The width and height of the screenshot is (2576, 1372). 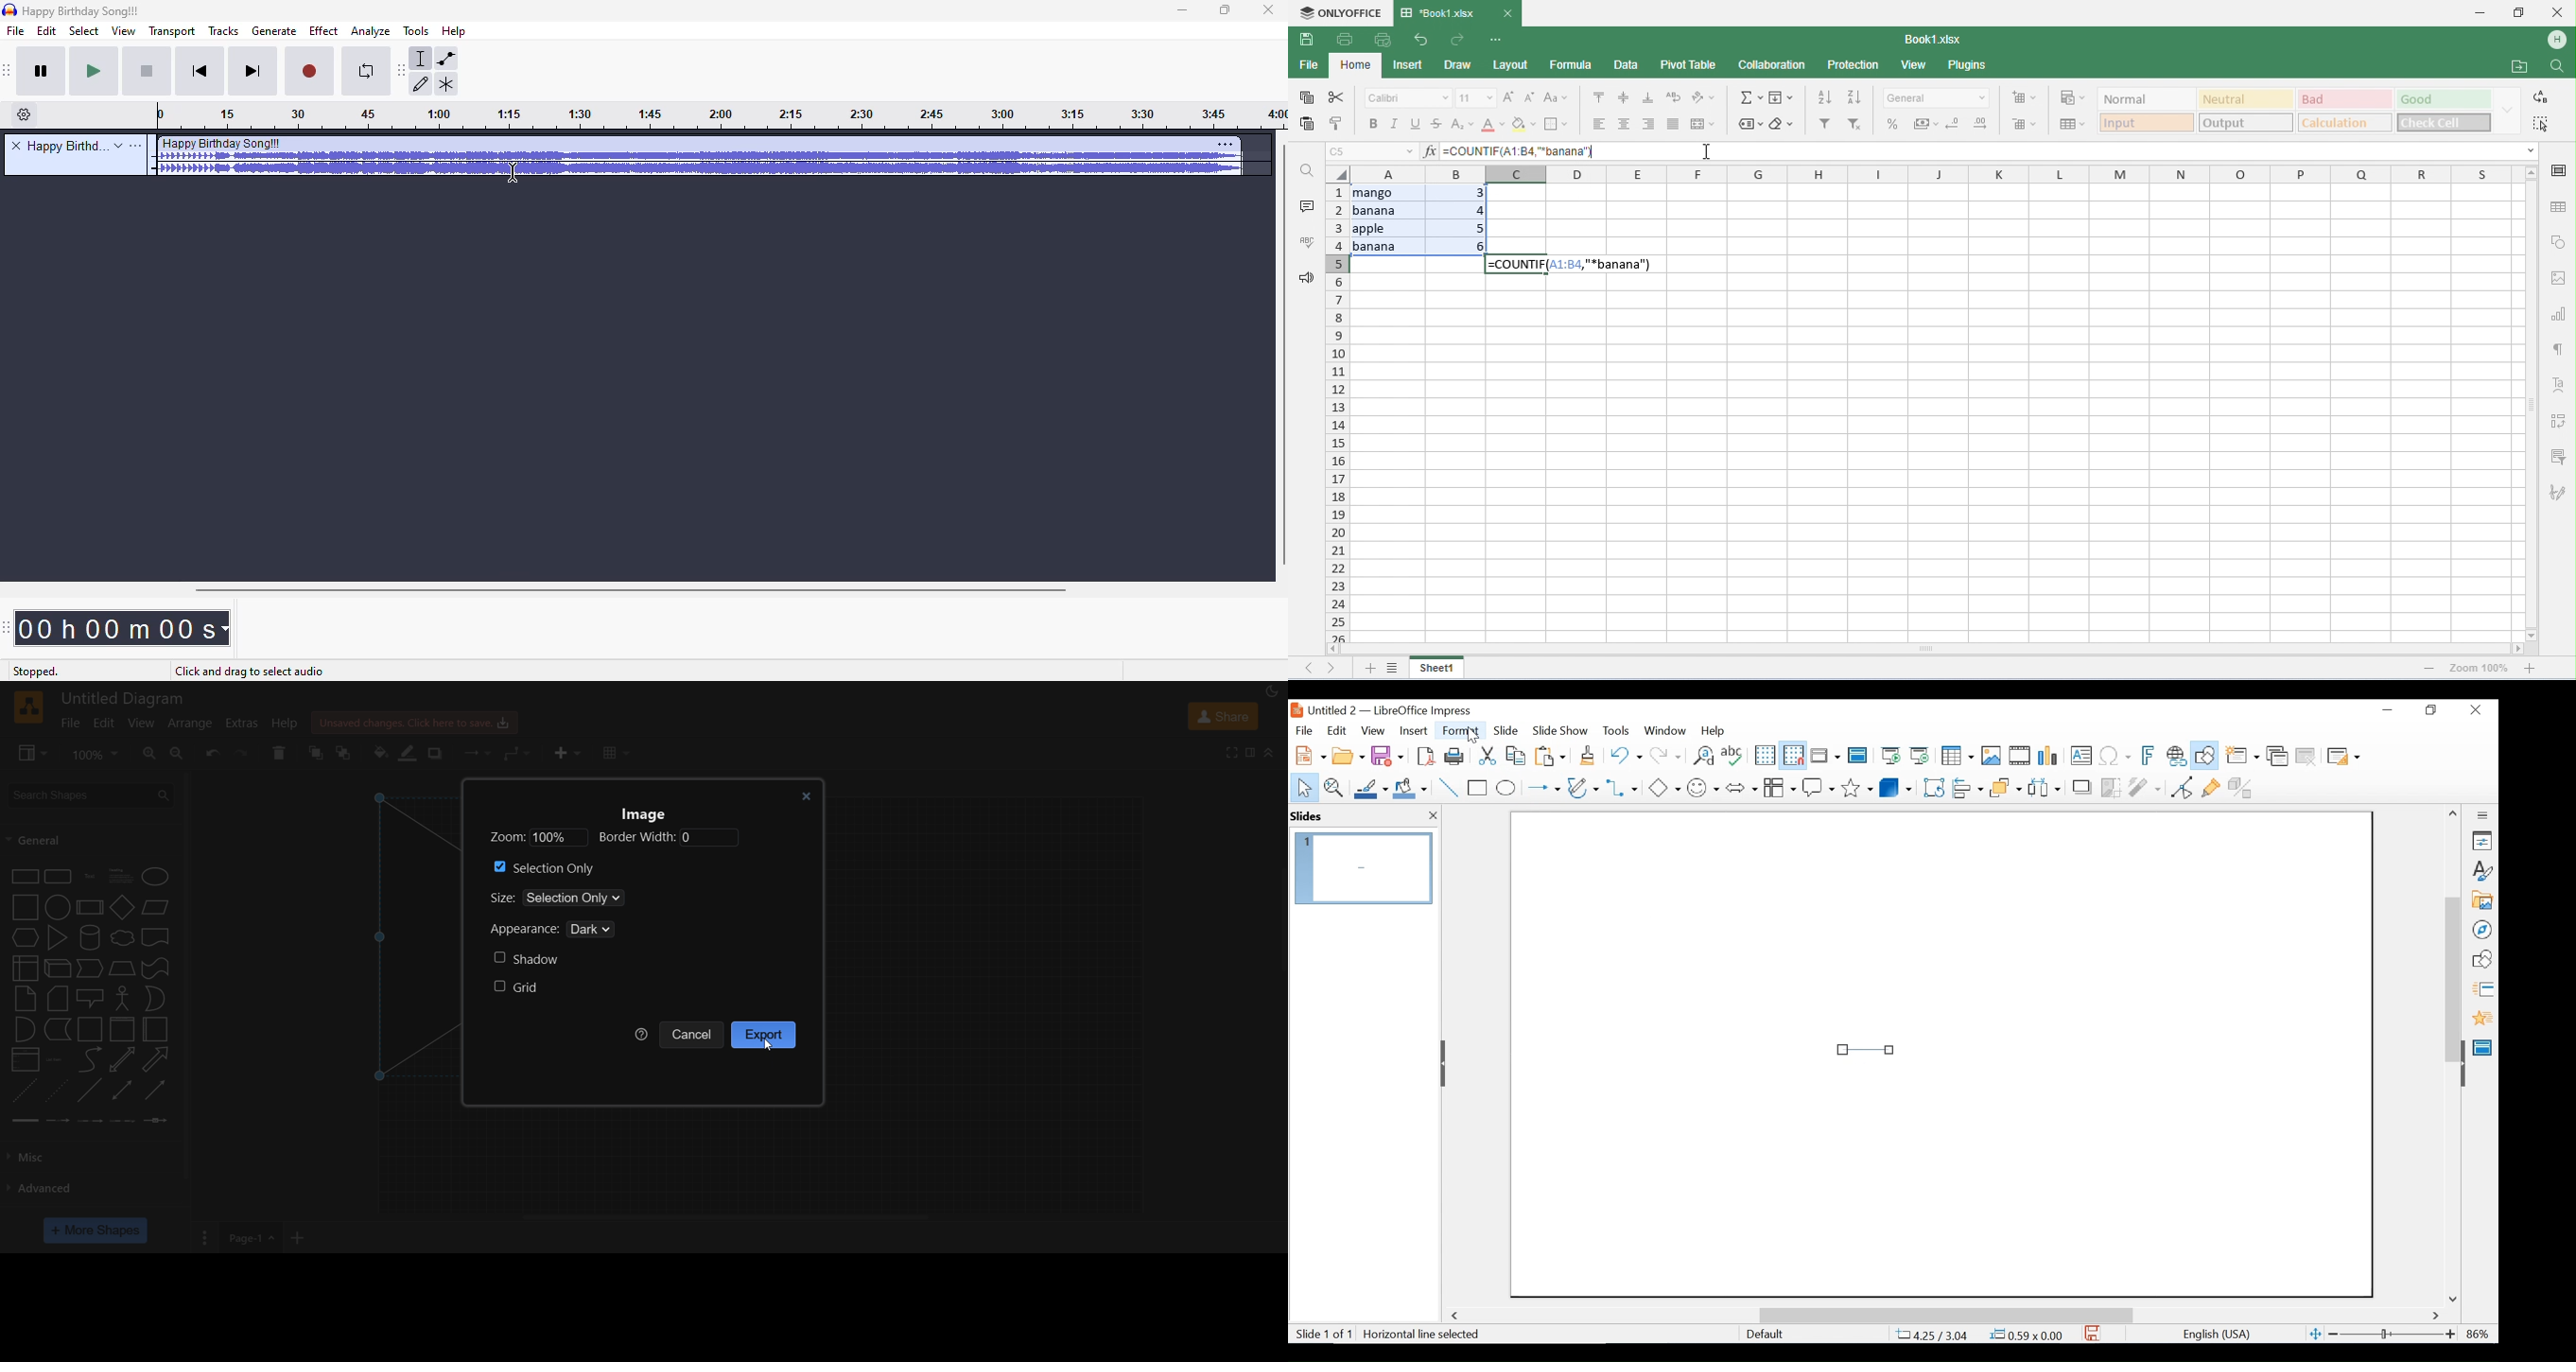 What do you see at coordinates (1308, 277) in the screenshot?
I see `feedback and support` at bounding box center [1308, 277].